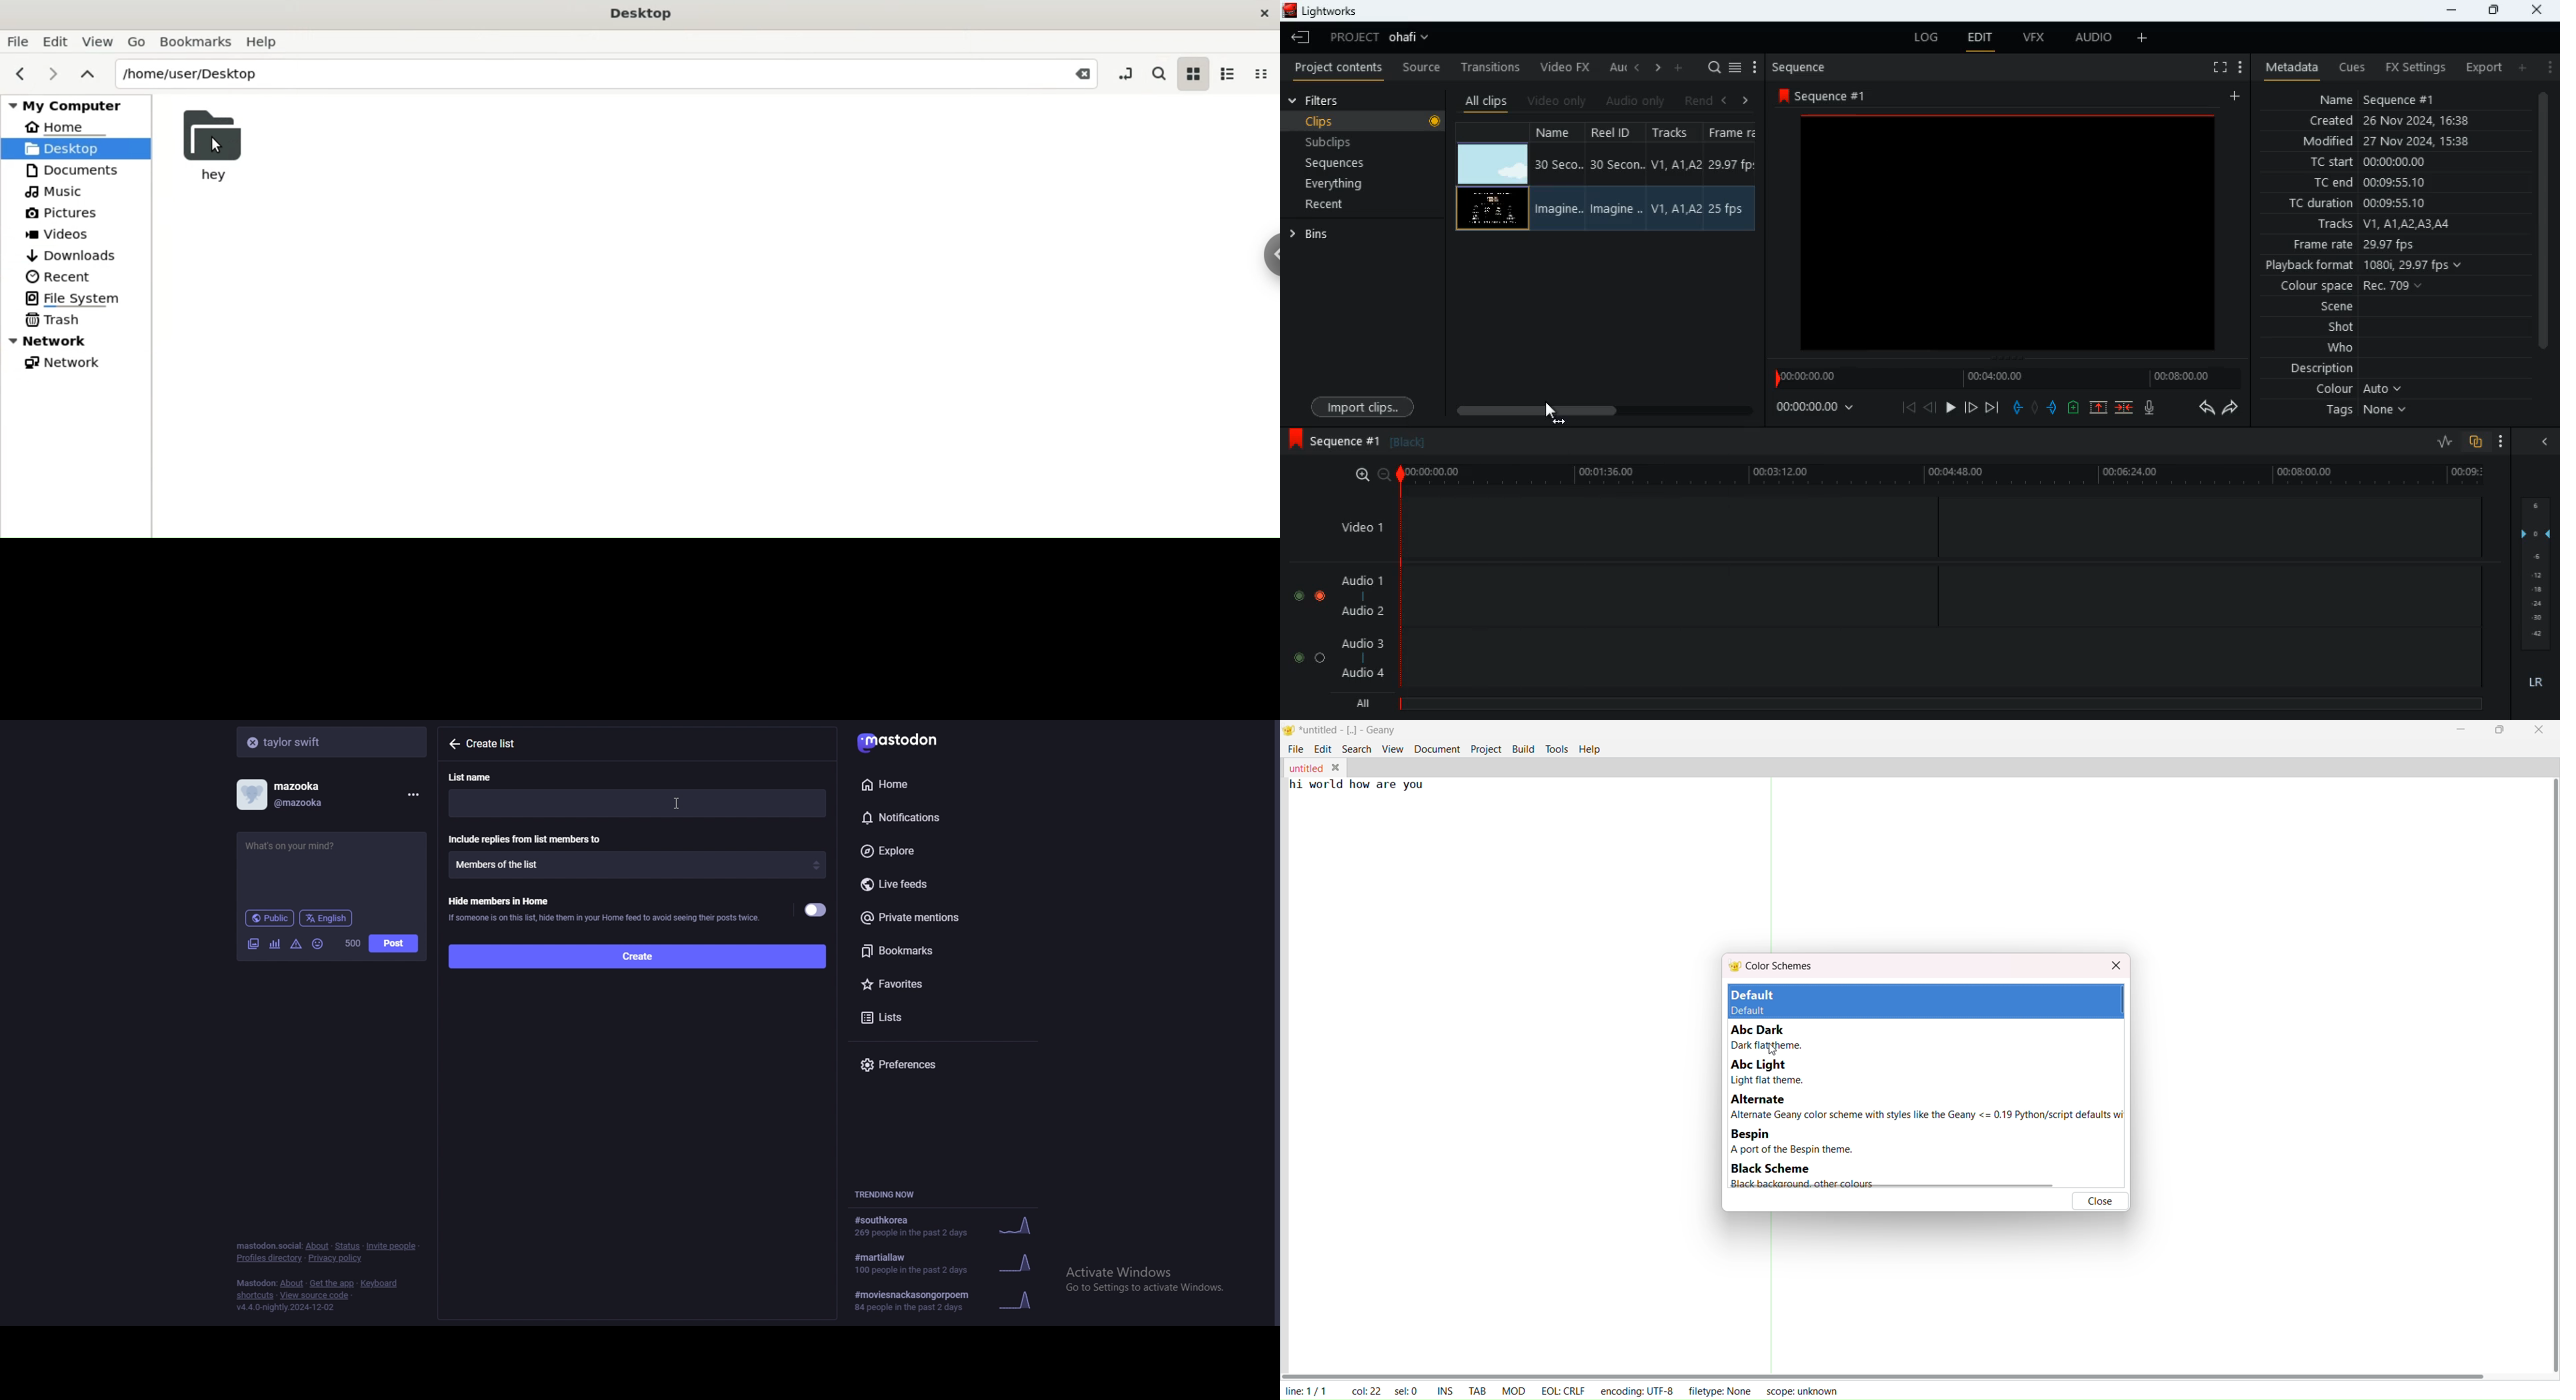 The height and width of the screenshot is (1400, 2576). Describe the element at coordinates (2314, 370) in the screenshot. I see `description` at that location.